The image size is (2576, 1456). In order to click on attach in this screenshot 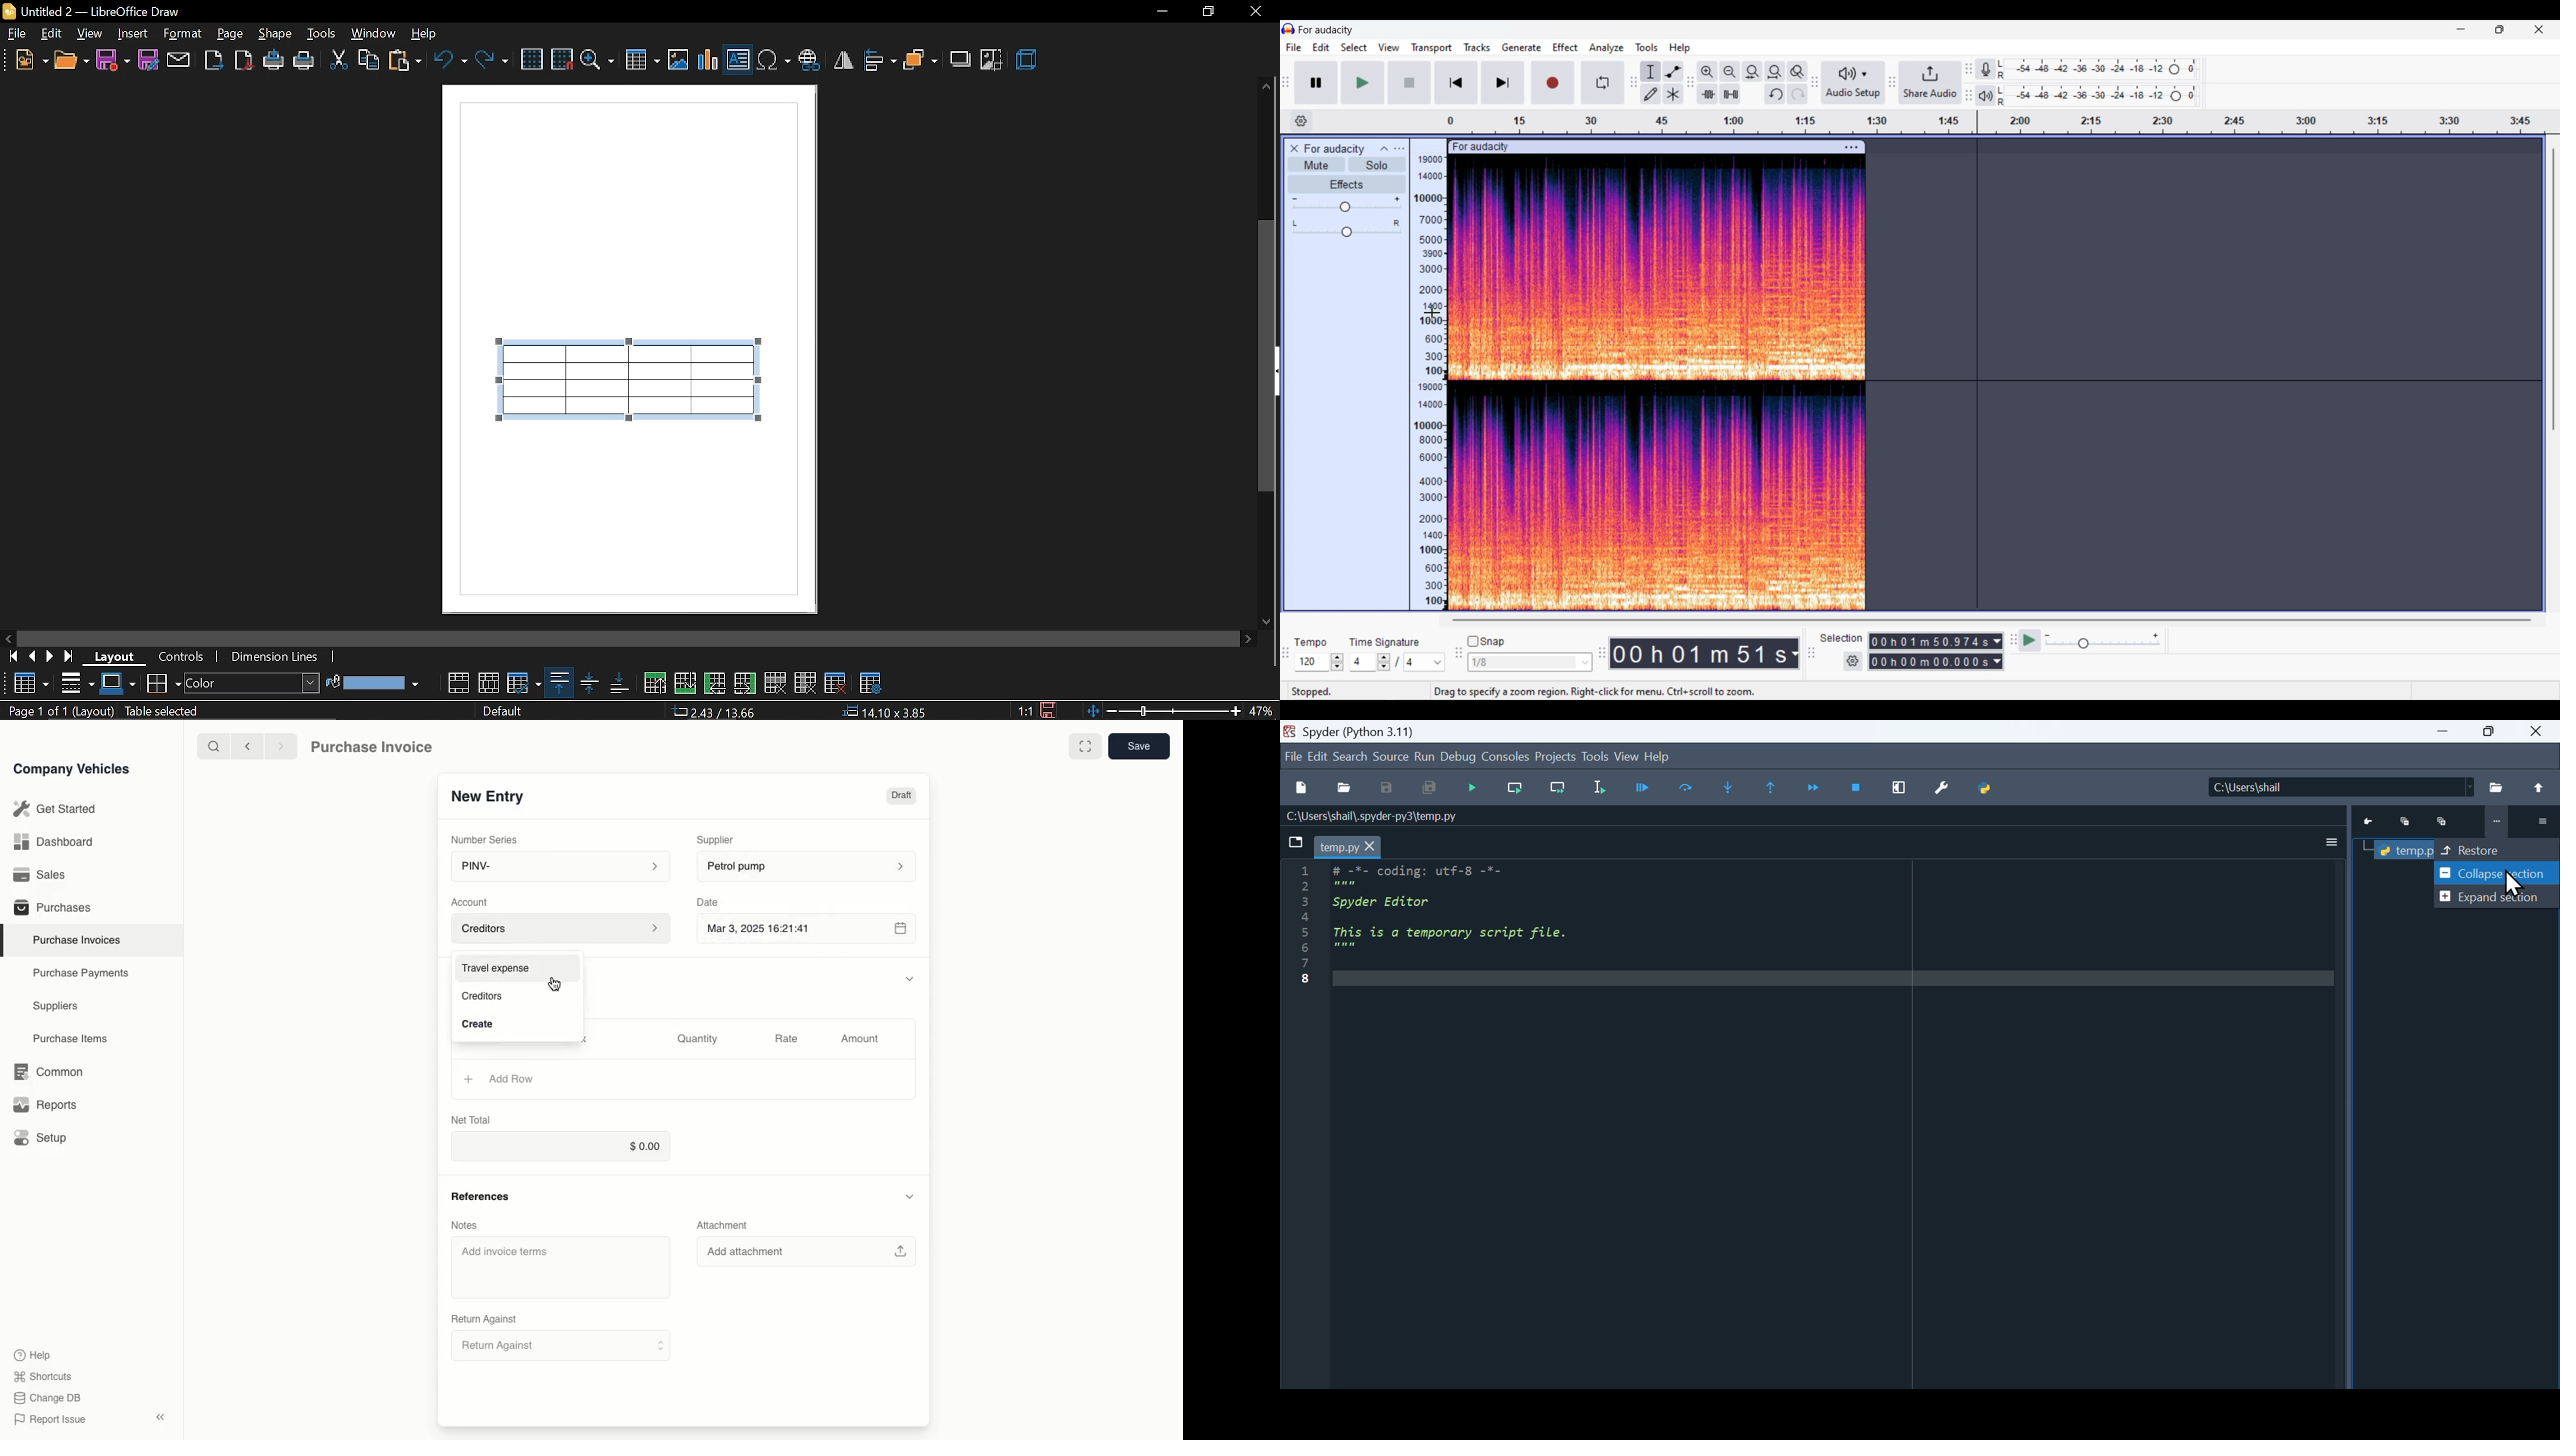, I will do `click(179, 60)`.